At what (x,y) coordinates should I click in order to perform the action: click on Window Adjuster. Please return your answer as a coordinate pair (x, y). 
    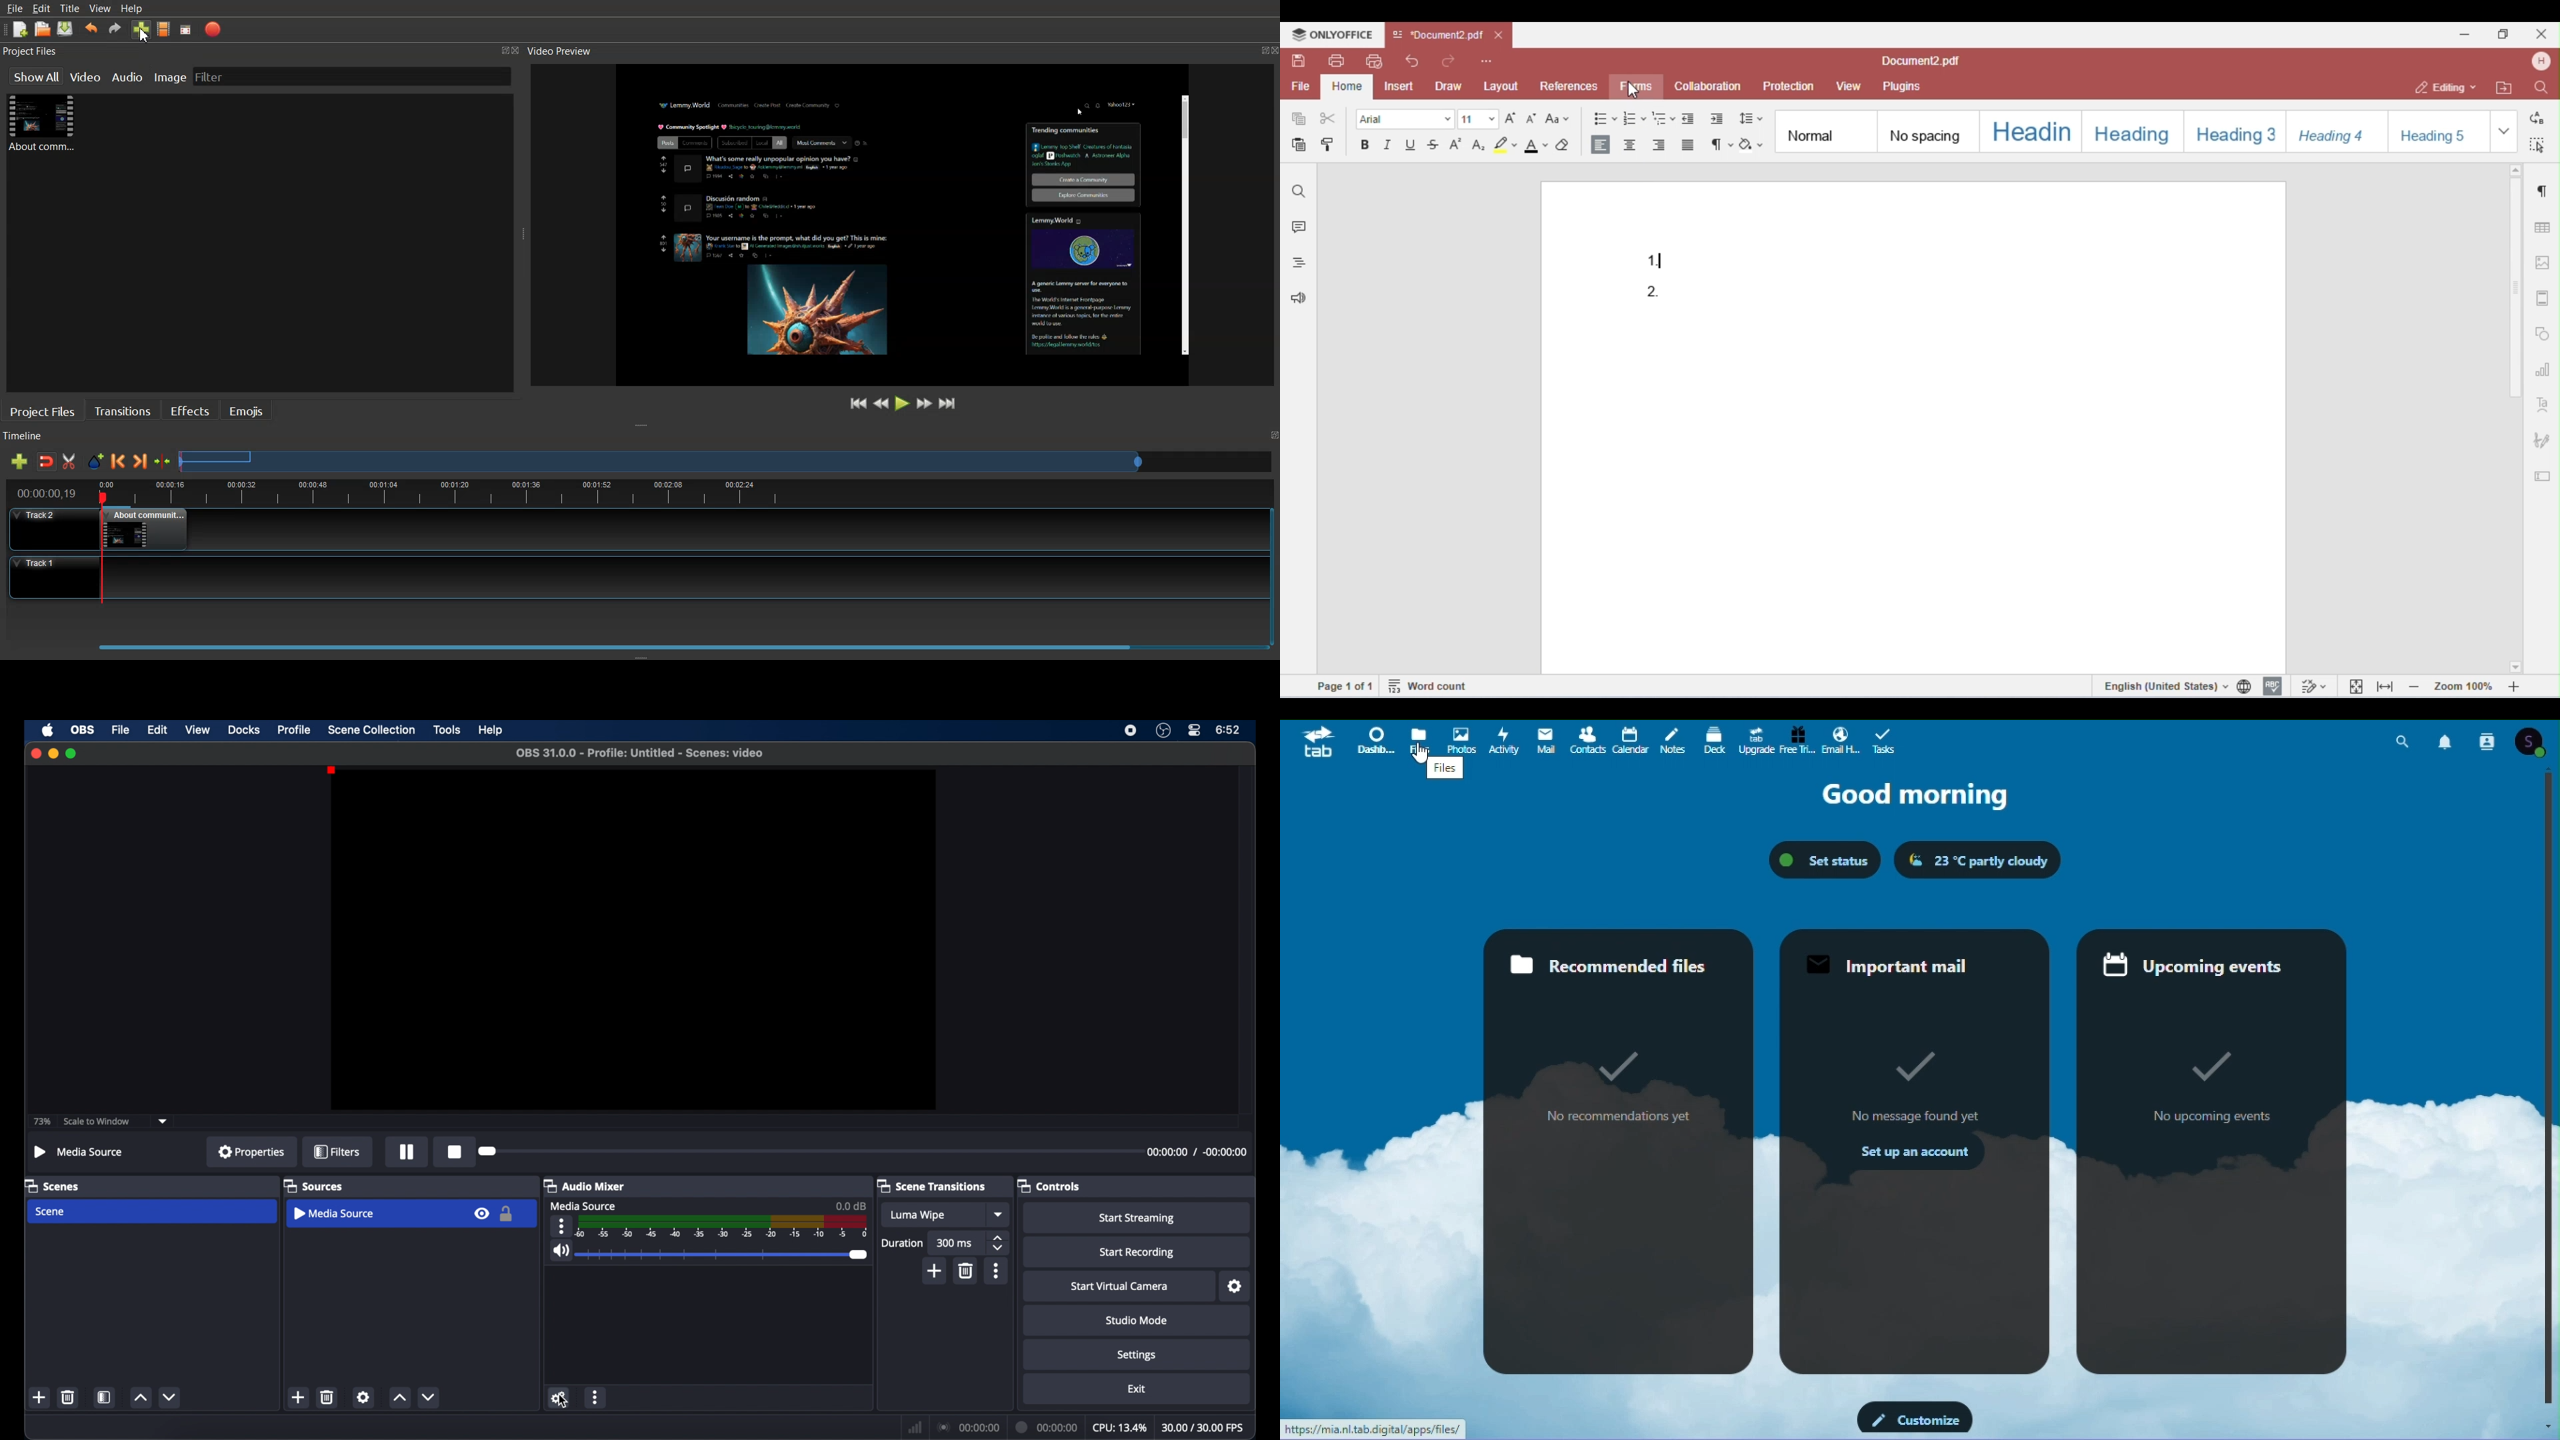
    Looking at the image, I should click on (641, 655).